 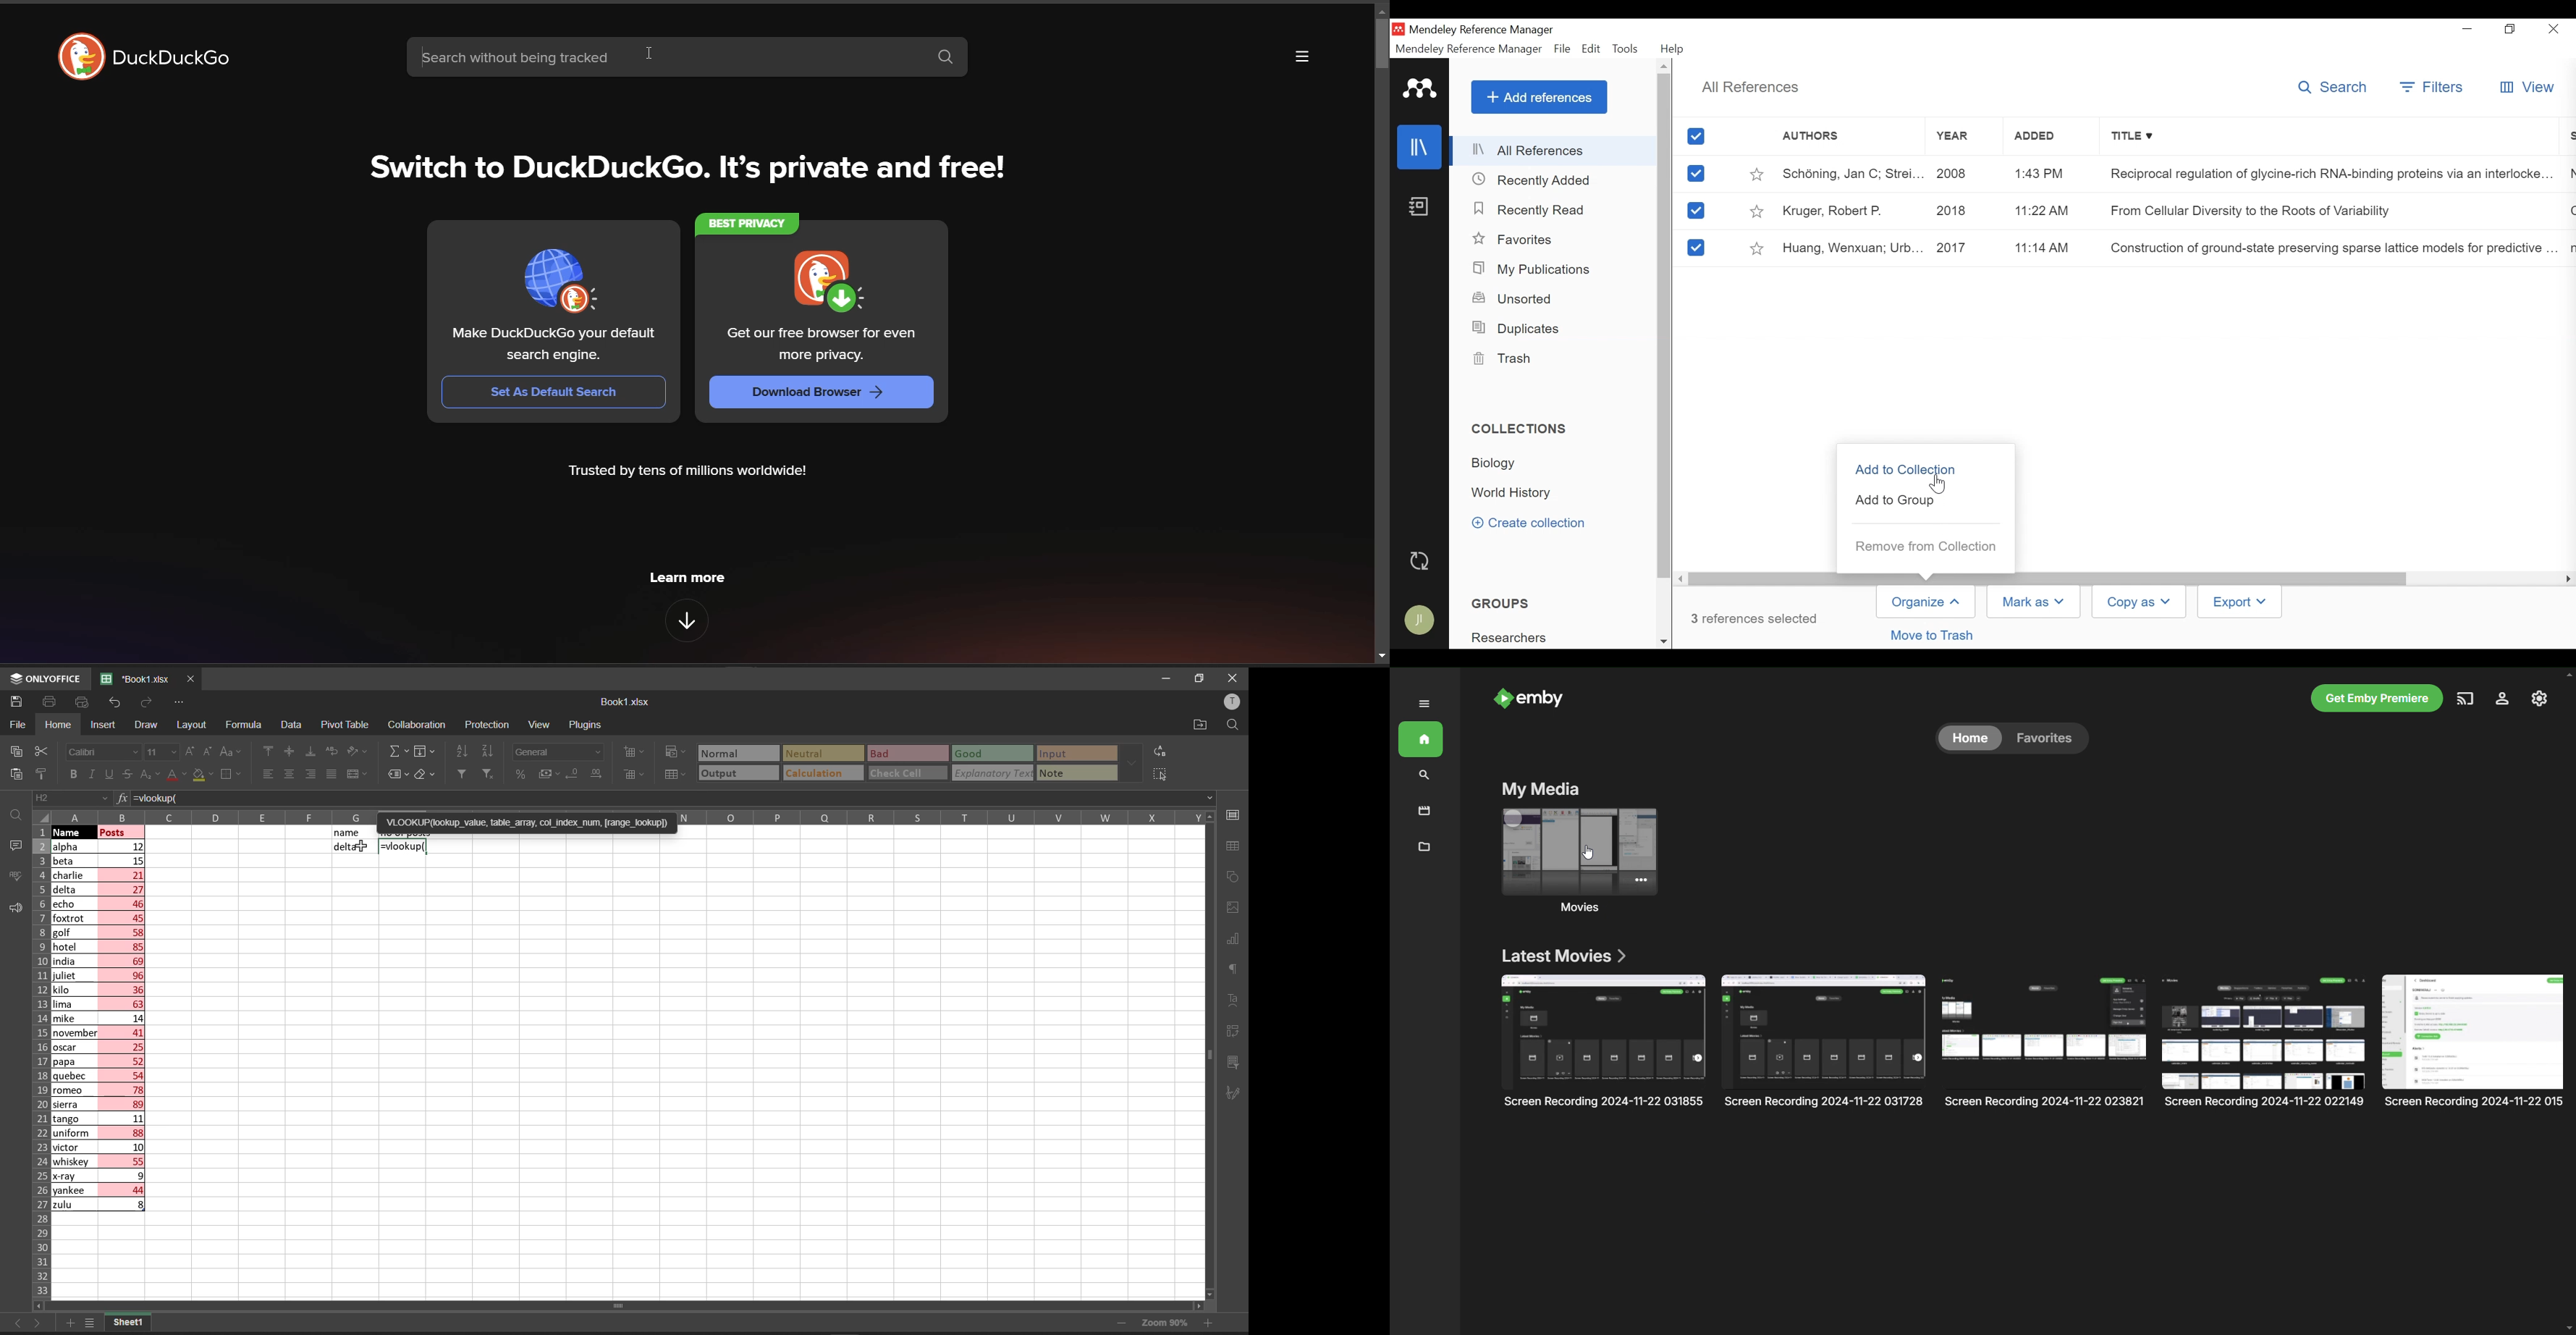 What do you see at coordinates (397, 775) in the screenshot?
I see `named ranges` at bounding box center [397, 775].